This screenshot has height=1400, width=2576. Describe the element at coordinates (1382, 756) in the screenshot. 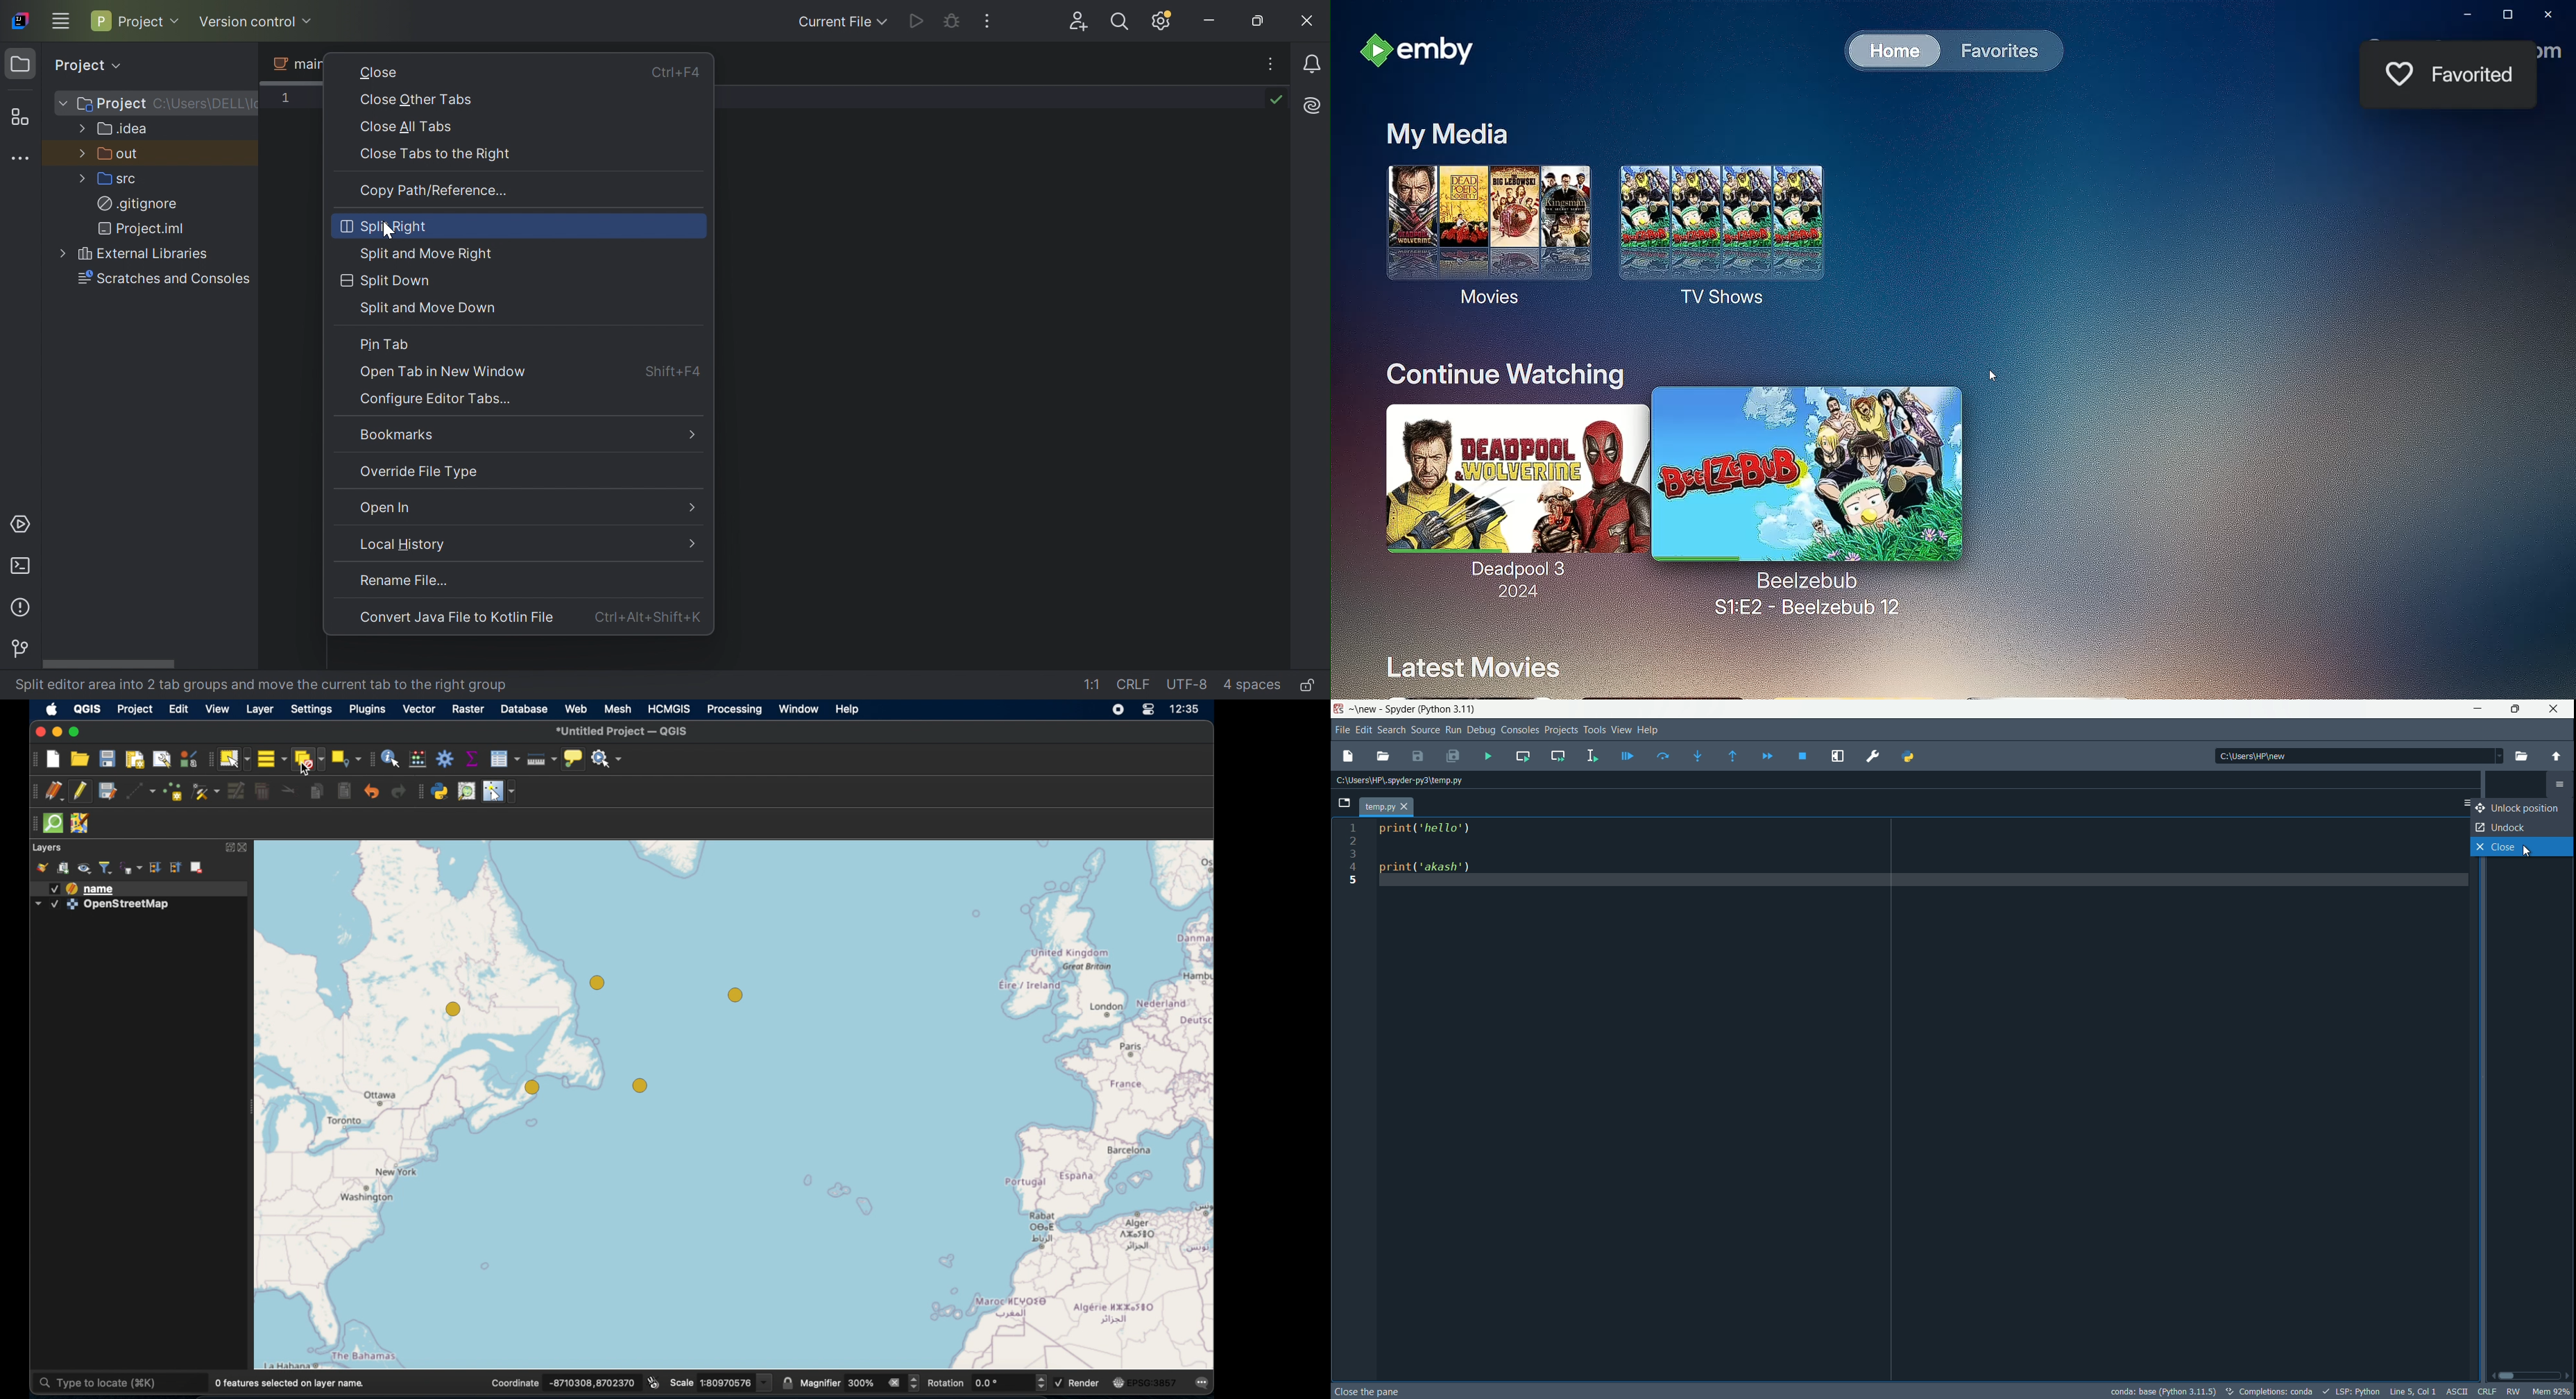

I see `open file` at that location.